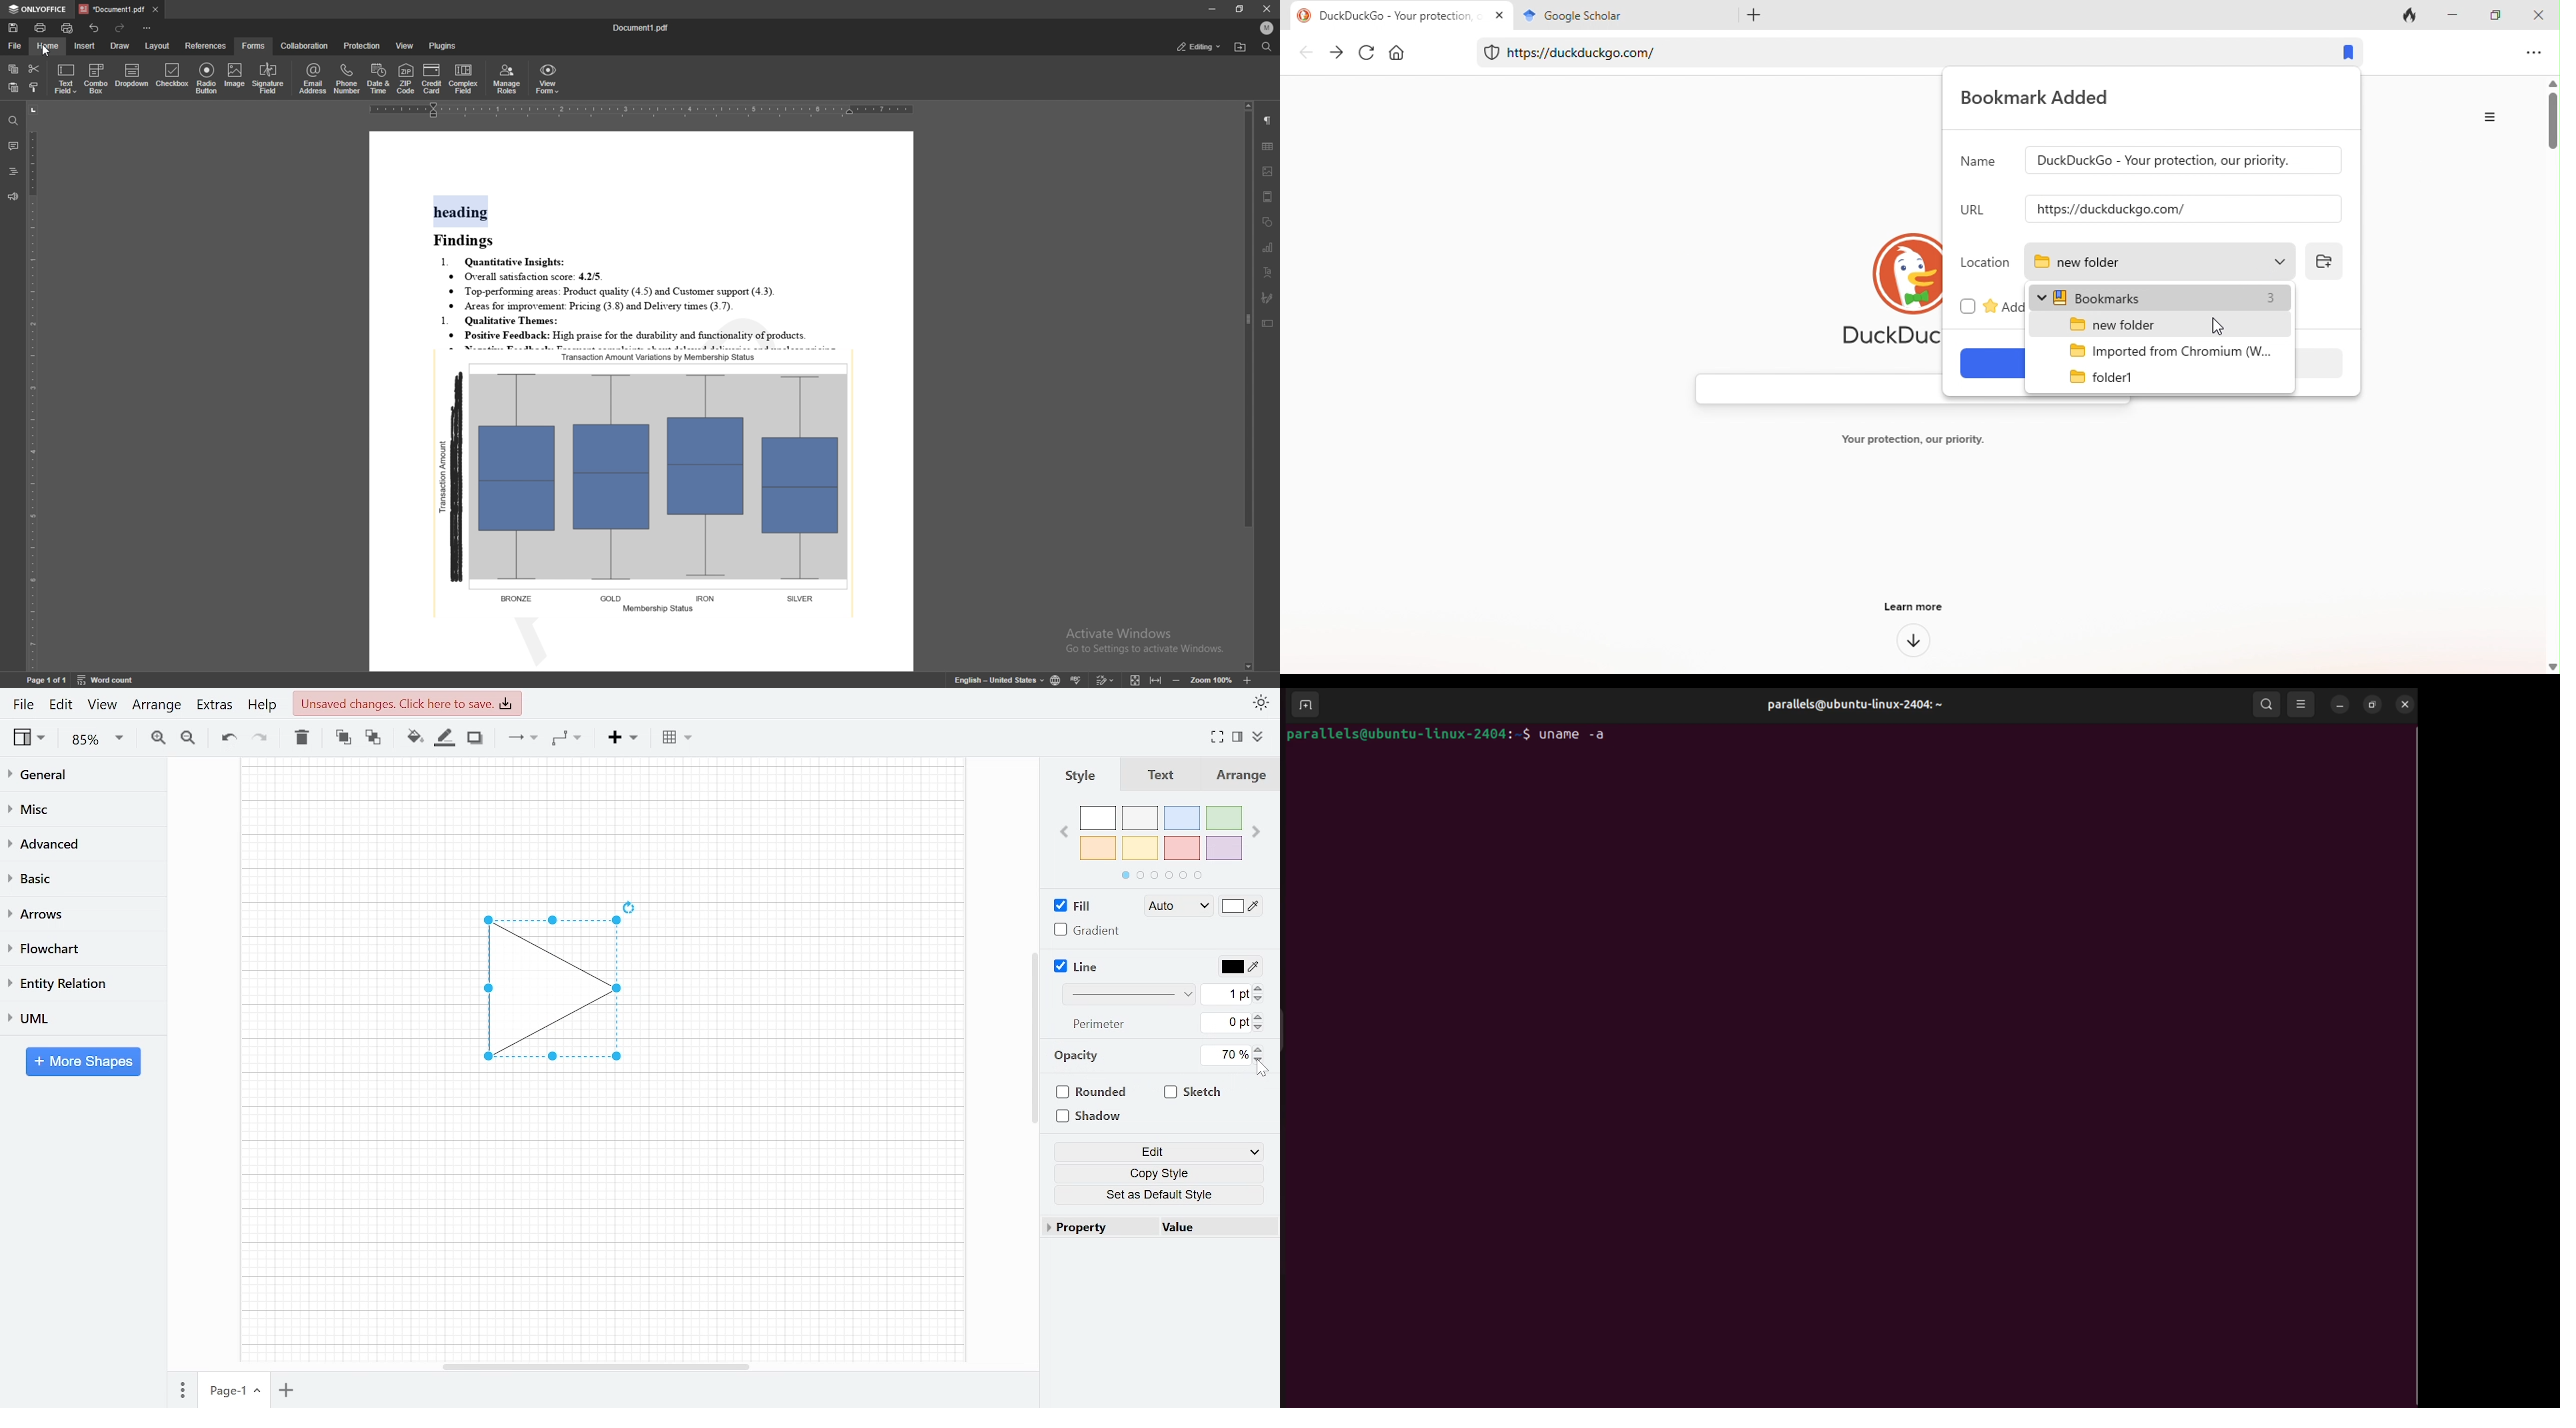 Image resolution: width=2576 pixels, height=1428 pixels. Describe the element at coordinates (1261, 1017) in the screenshot. I see `Increase perimeter` at that location.